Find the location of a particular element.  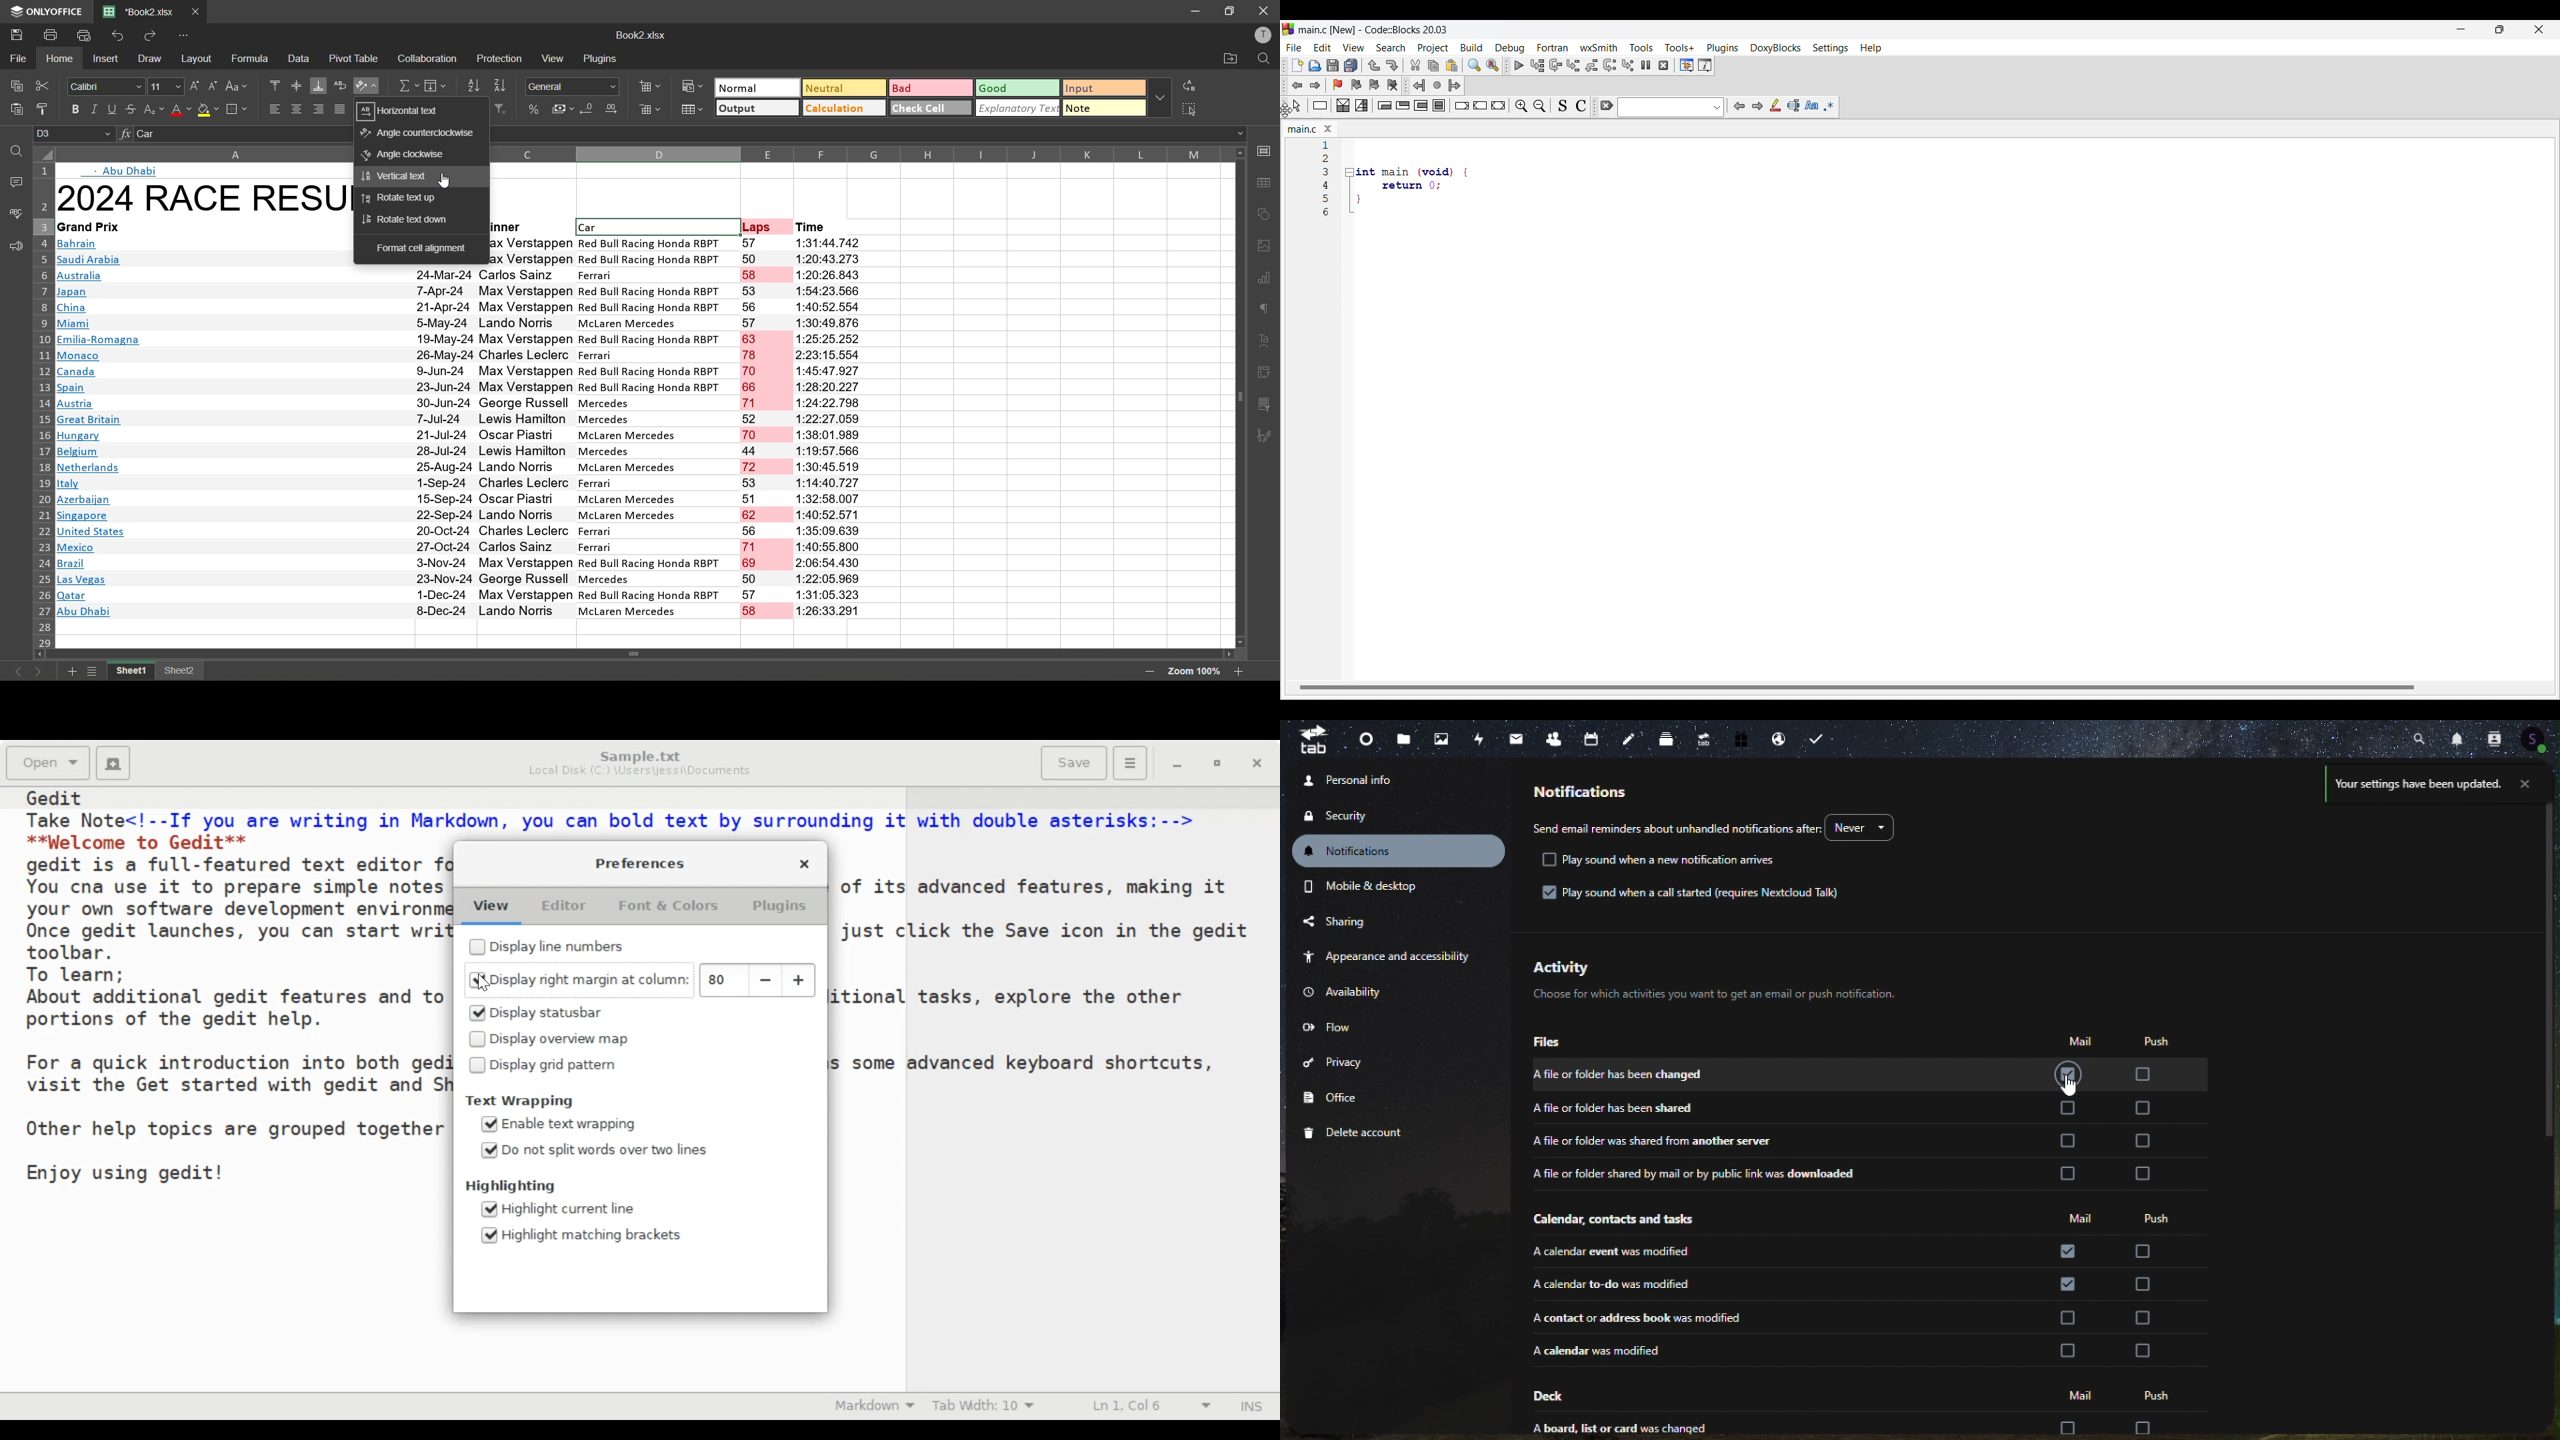

Tools menu is located at coordinates (1642, 47).